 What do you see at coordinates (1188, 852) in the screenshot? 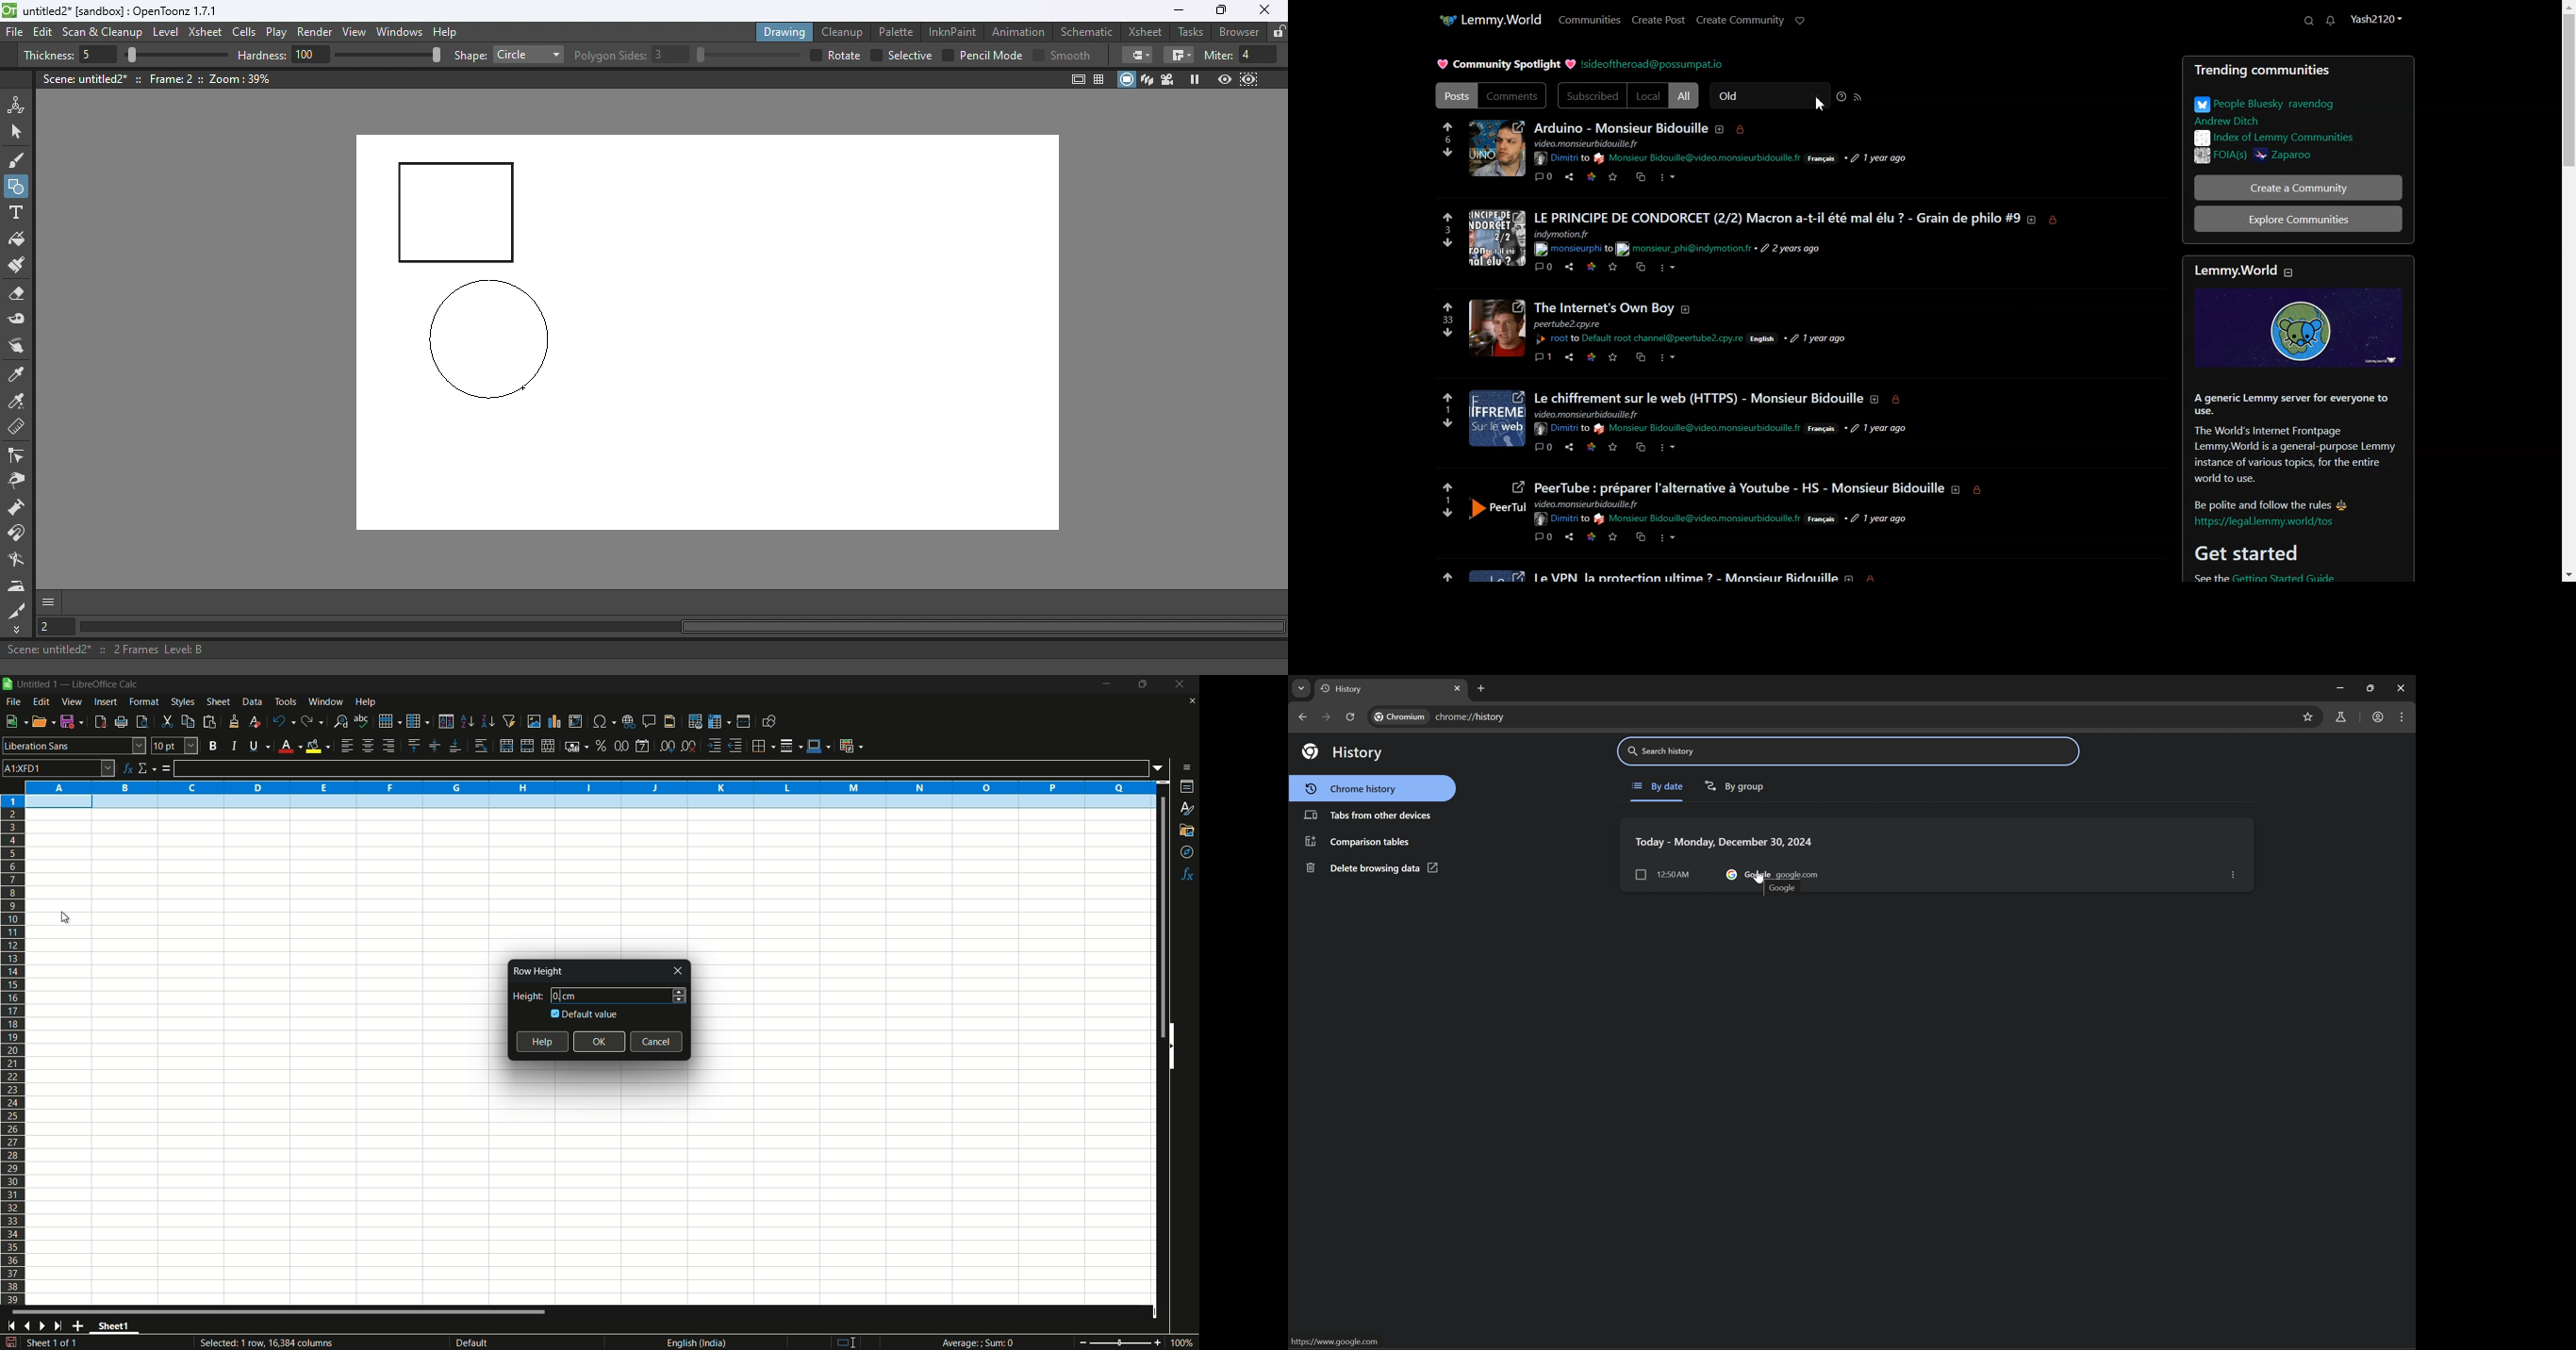
I see `navigator` at bounding box center [1188, 852].